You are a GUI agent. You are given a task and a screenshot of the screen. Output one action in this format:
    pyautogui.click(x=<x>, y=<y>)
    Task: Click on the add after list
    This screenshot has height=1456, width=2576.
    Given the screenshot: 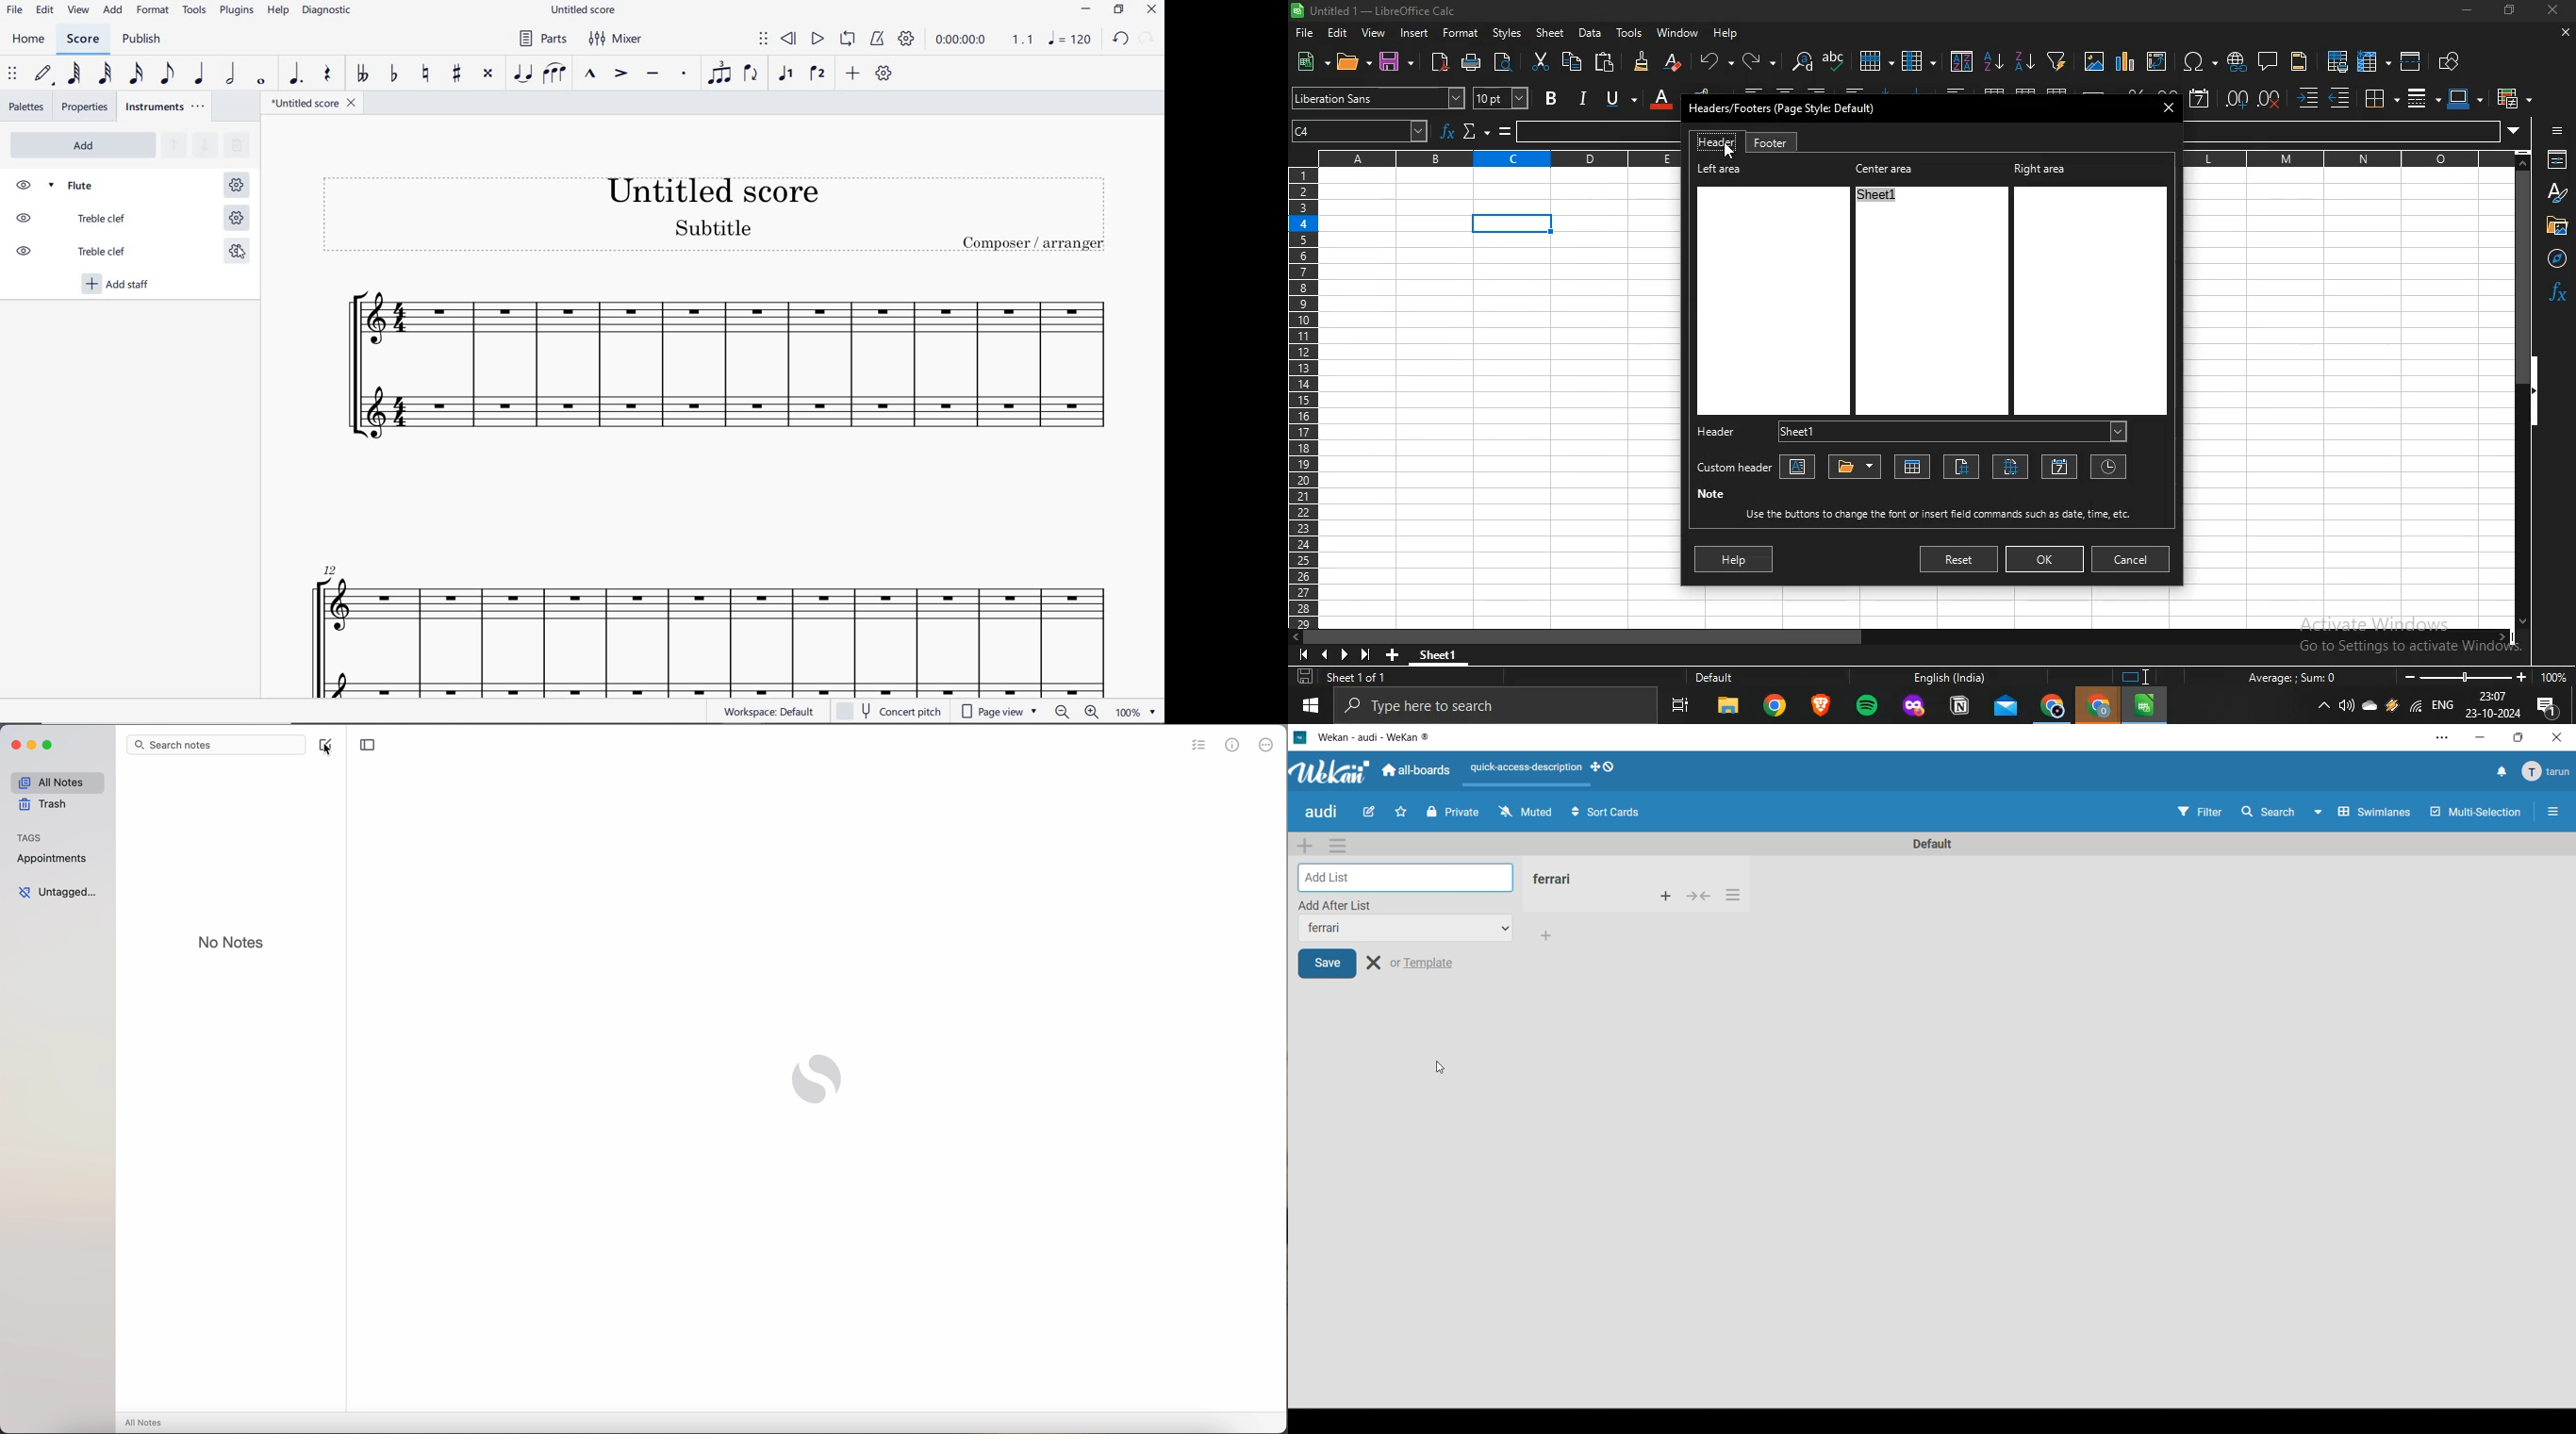 What is the action you would take?
    pyautogui.click(x=1340, y=907)
    